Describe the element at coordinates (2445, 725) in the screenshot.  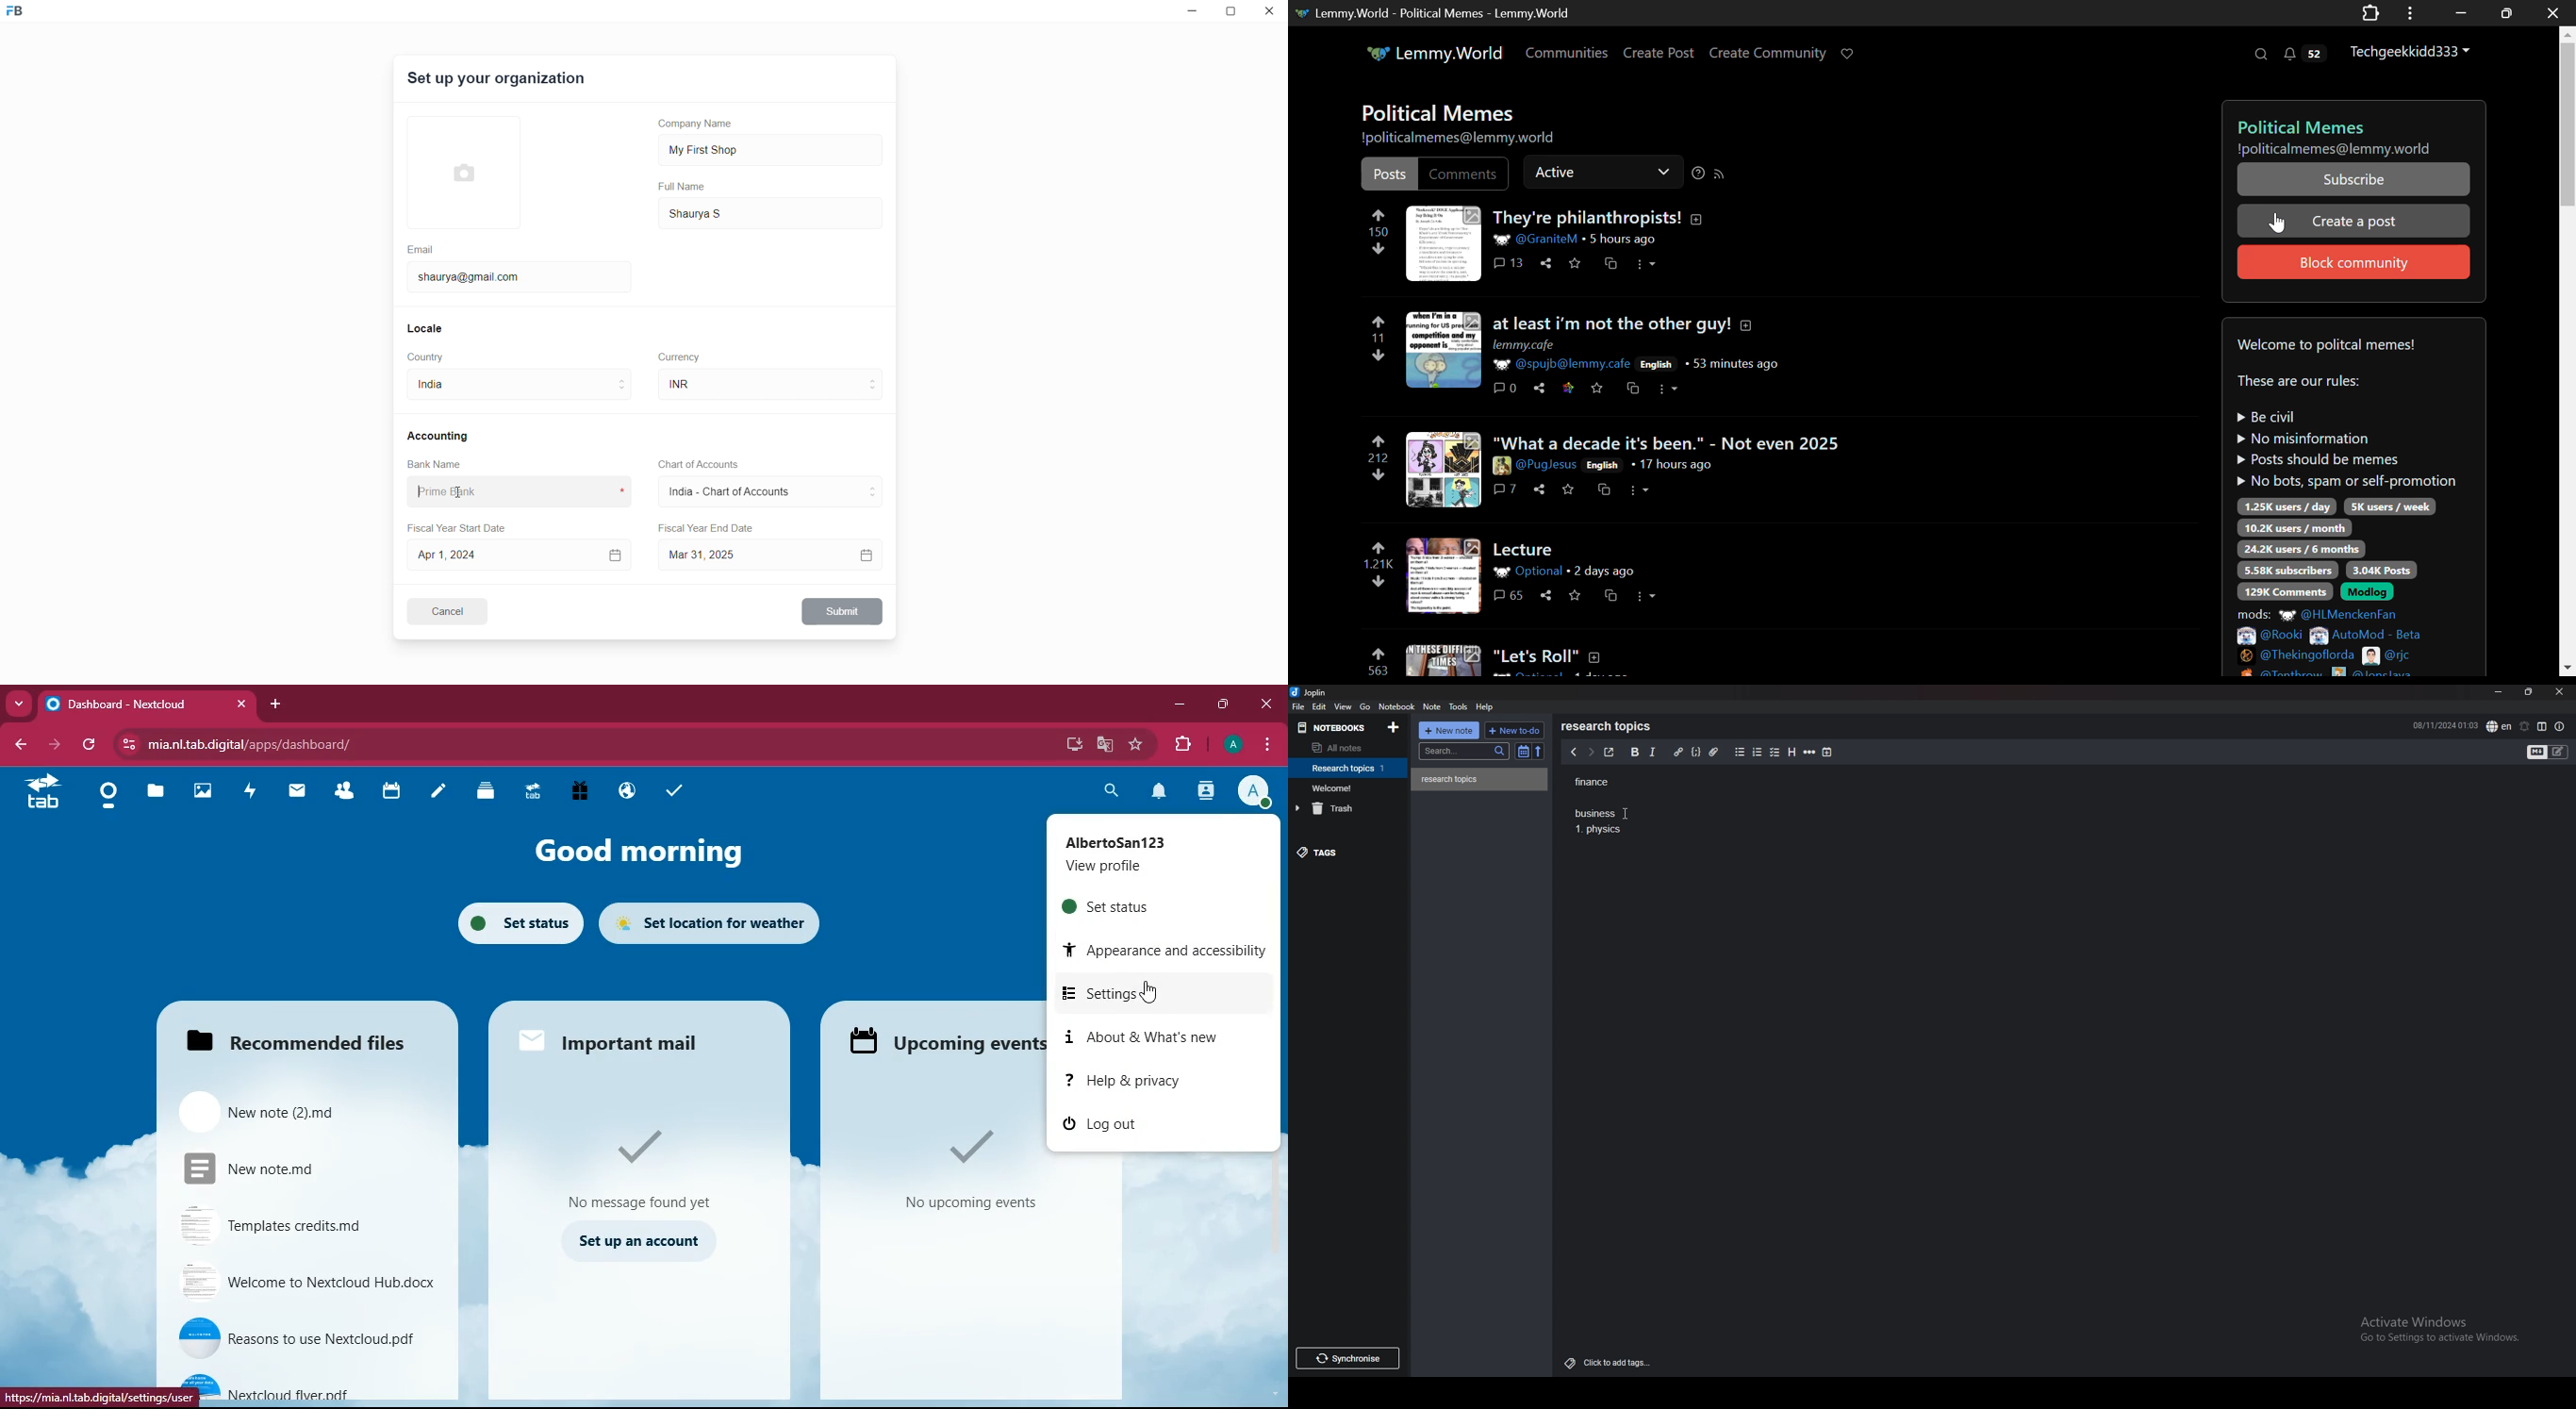
I see `08/11/2024 01:02` at that location.